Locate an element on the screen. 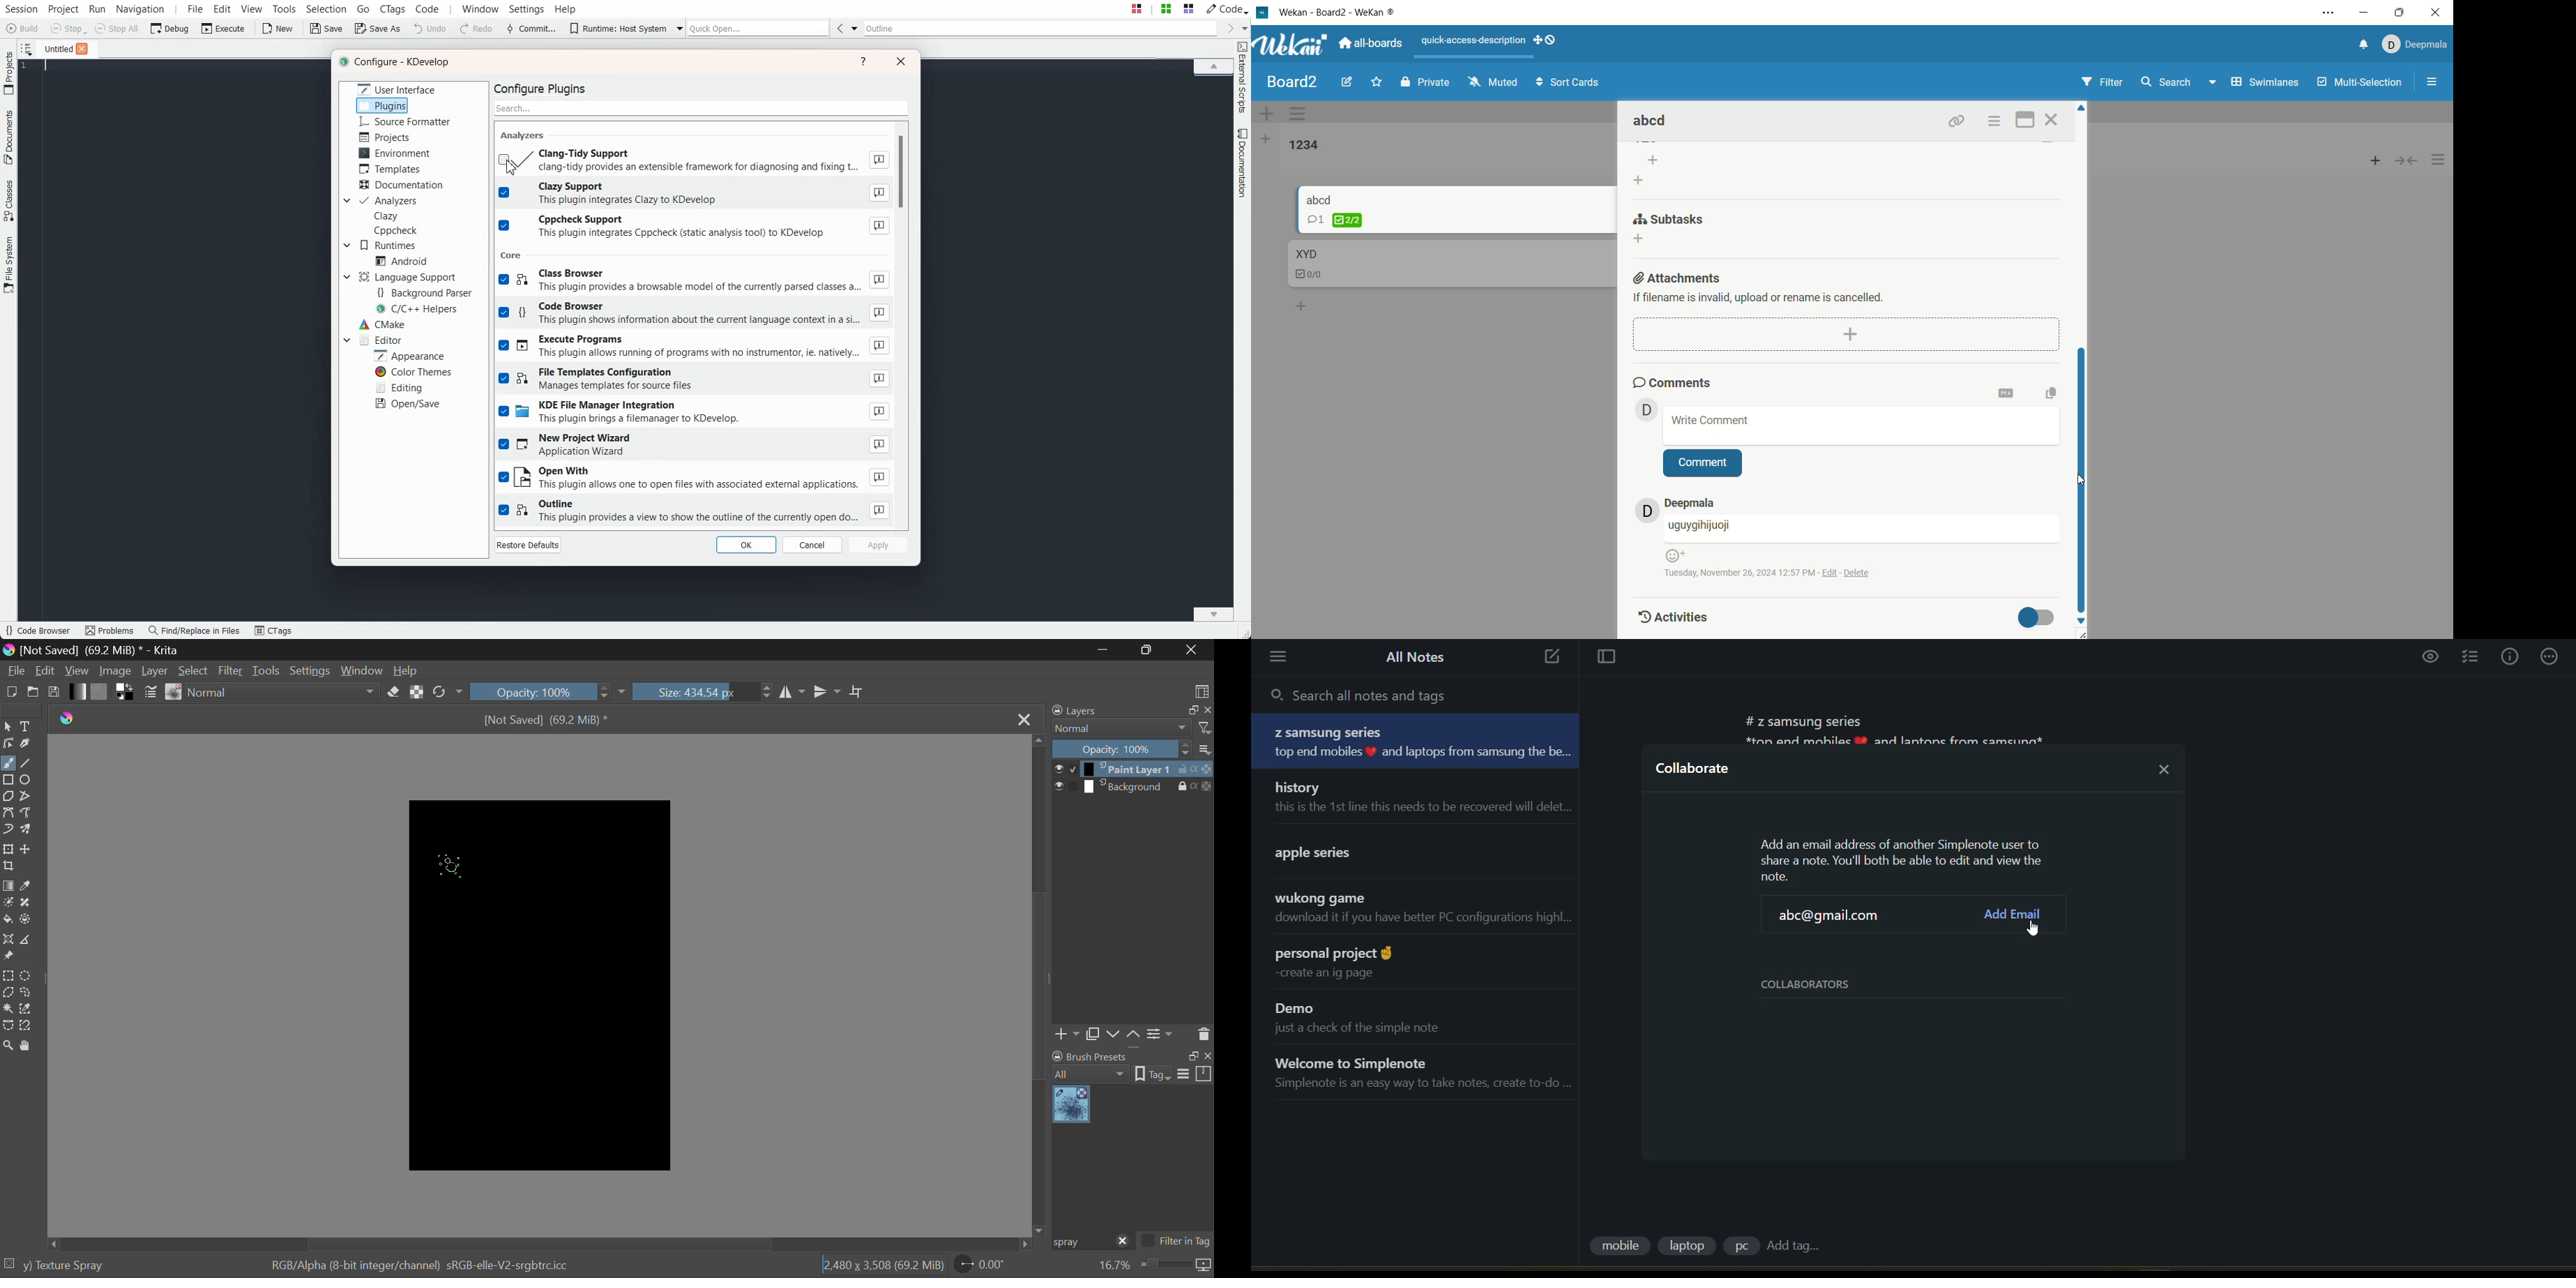 The image size is (2576, 1288). Brush Settings is located at coordinates (151, 693).